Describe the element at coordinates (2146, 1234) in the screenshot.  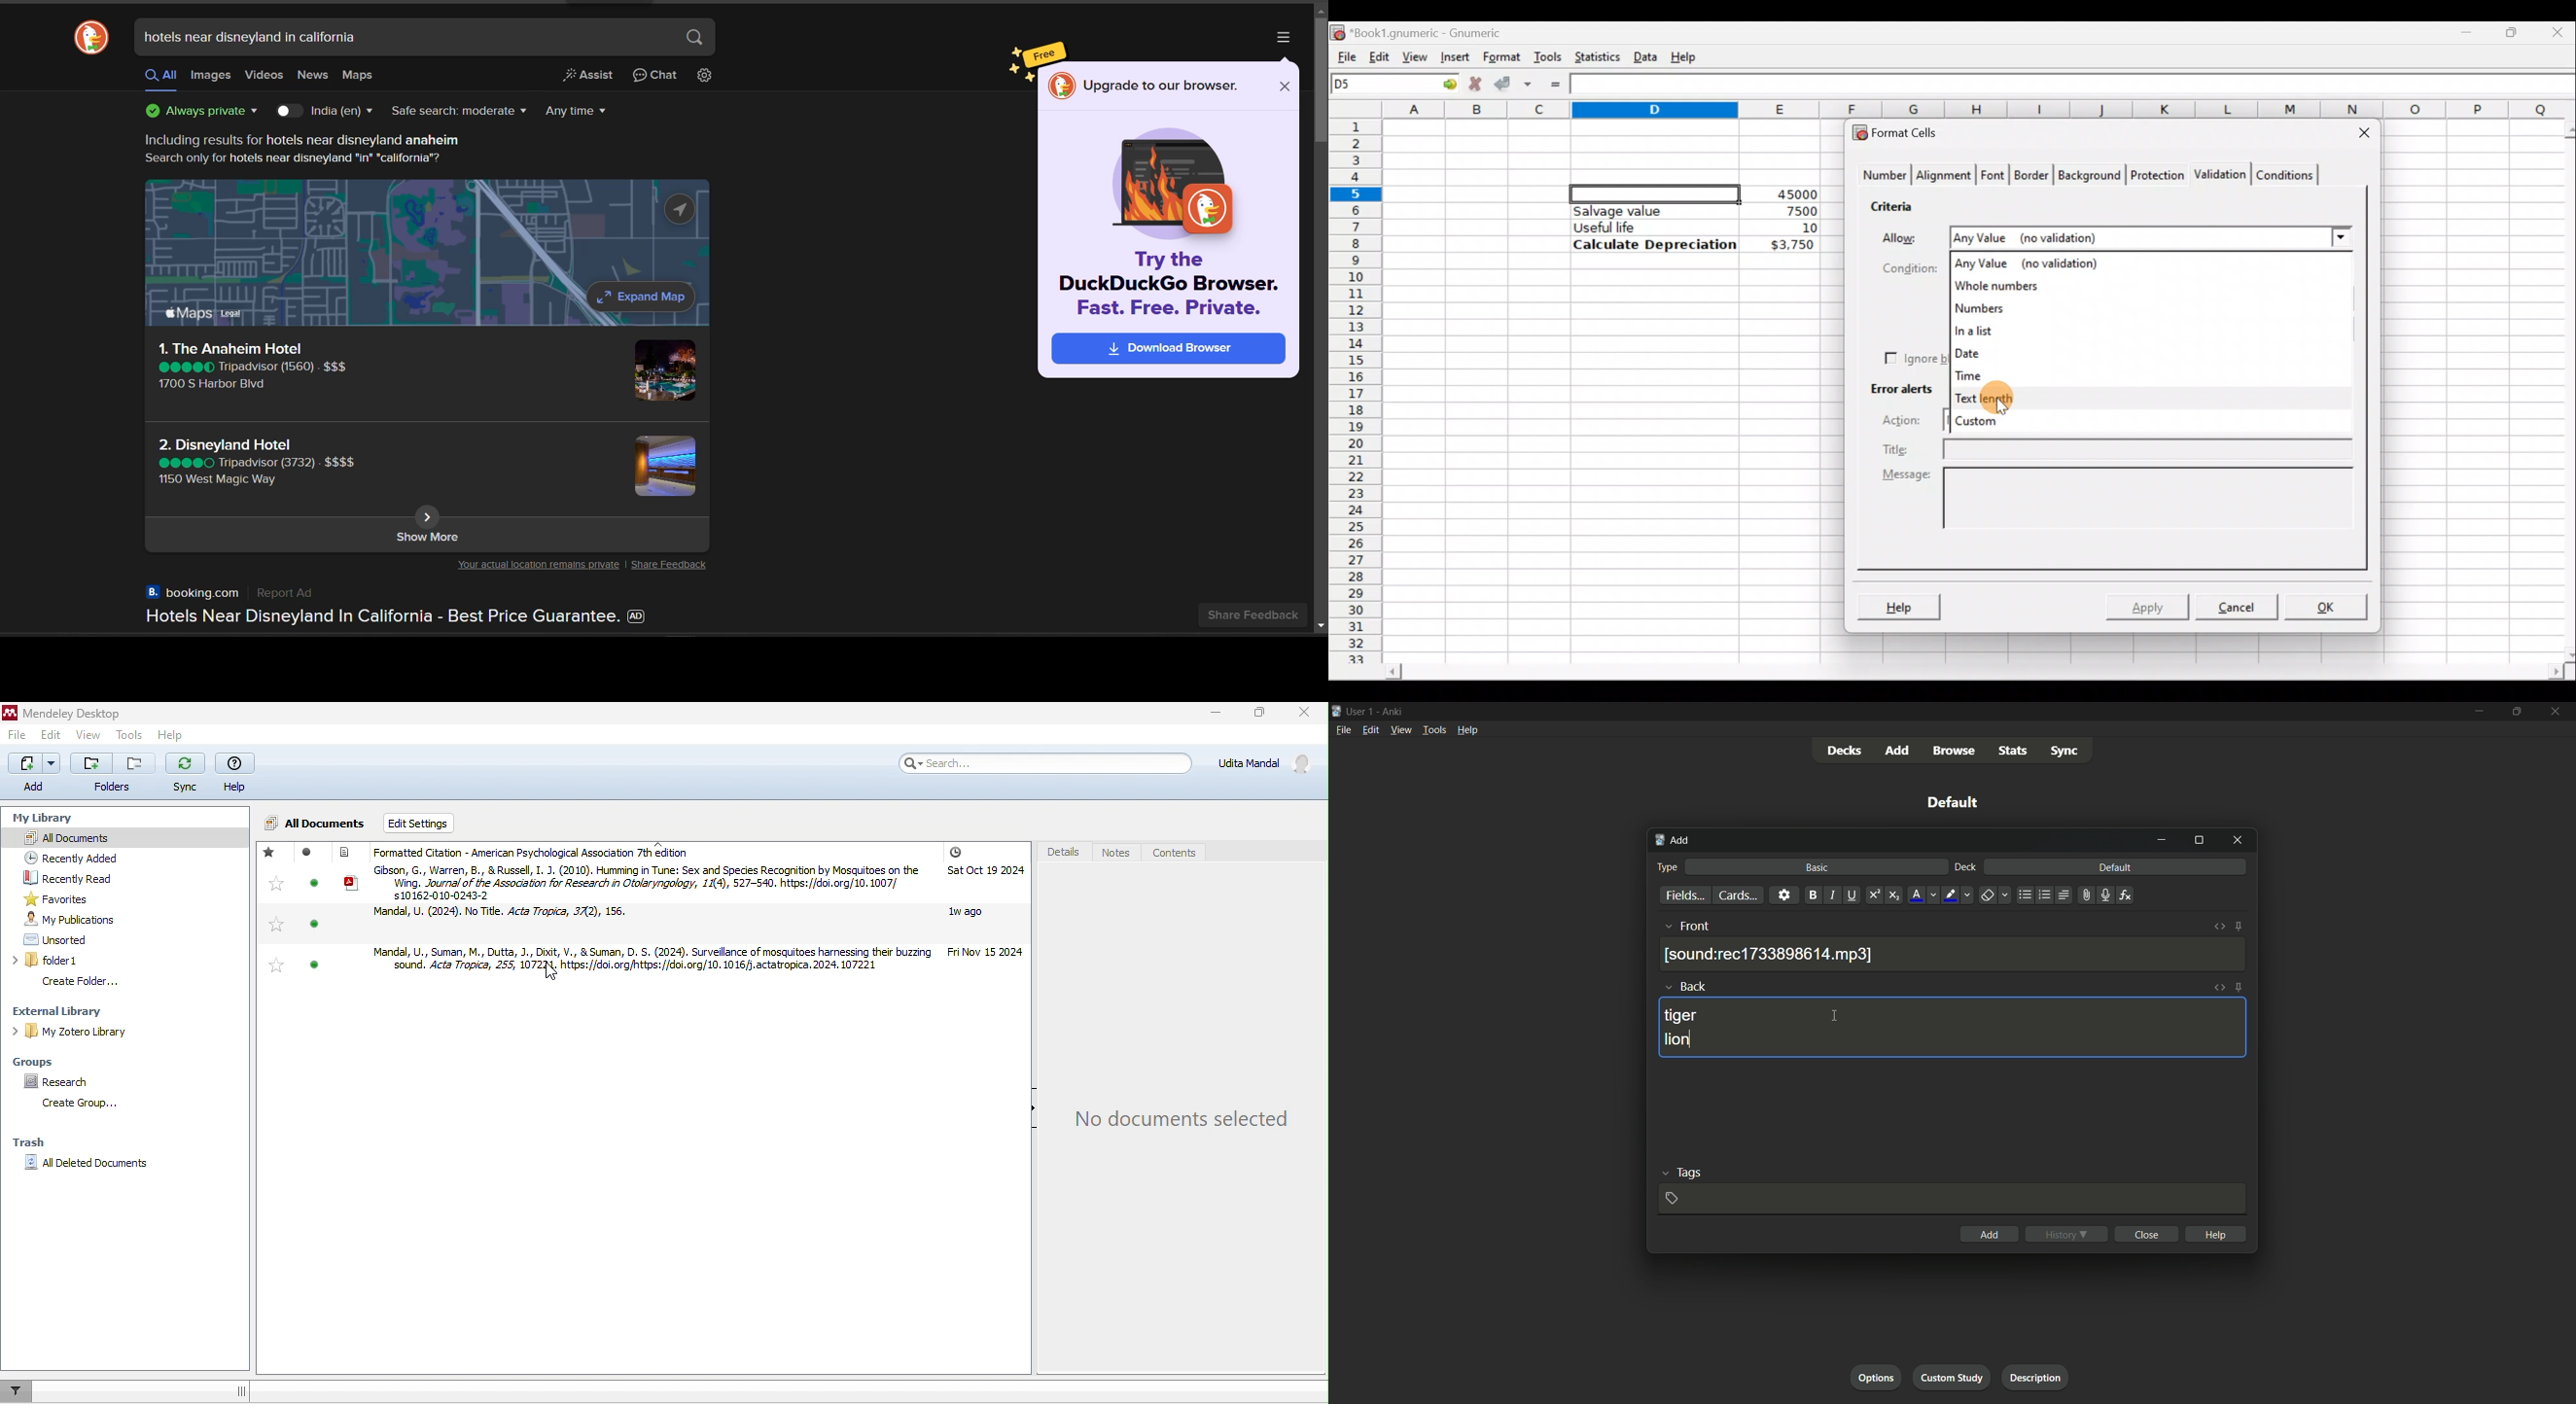
I see `close` at that location.